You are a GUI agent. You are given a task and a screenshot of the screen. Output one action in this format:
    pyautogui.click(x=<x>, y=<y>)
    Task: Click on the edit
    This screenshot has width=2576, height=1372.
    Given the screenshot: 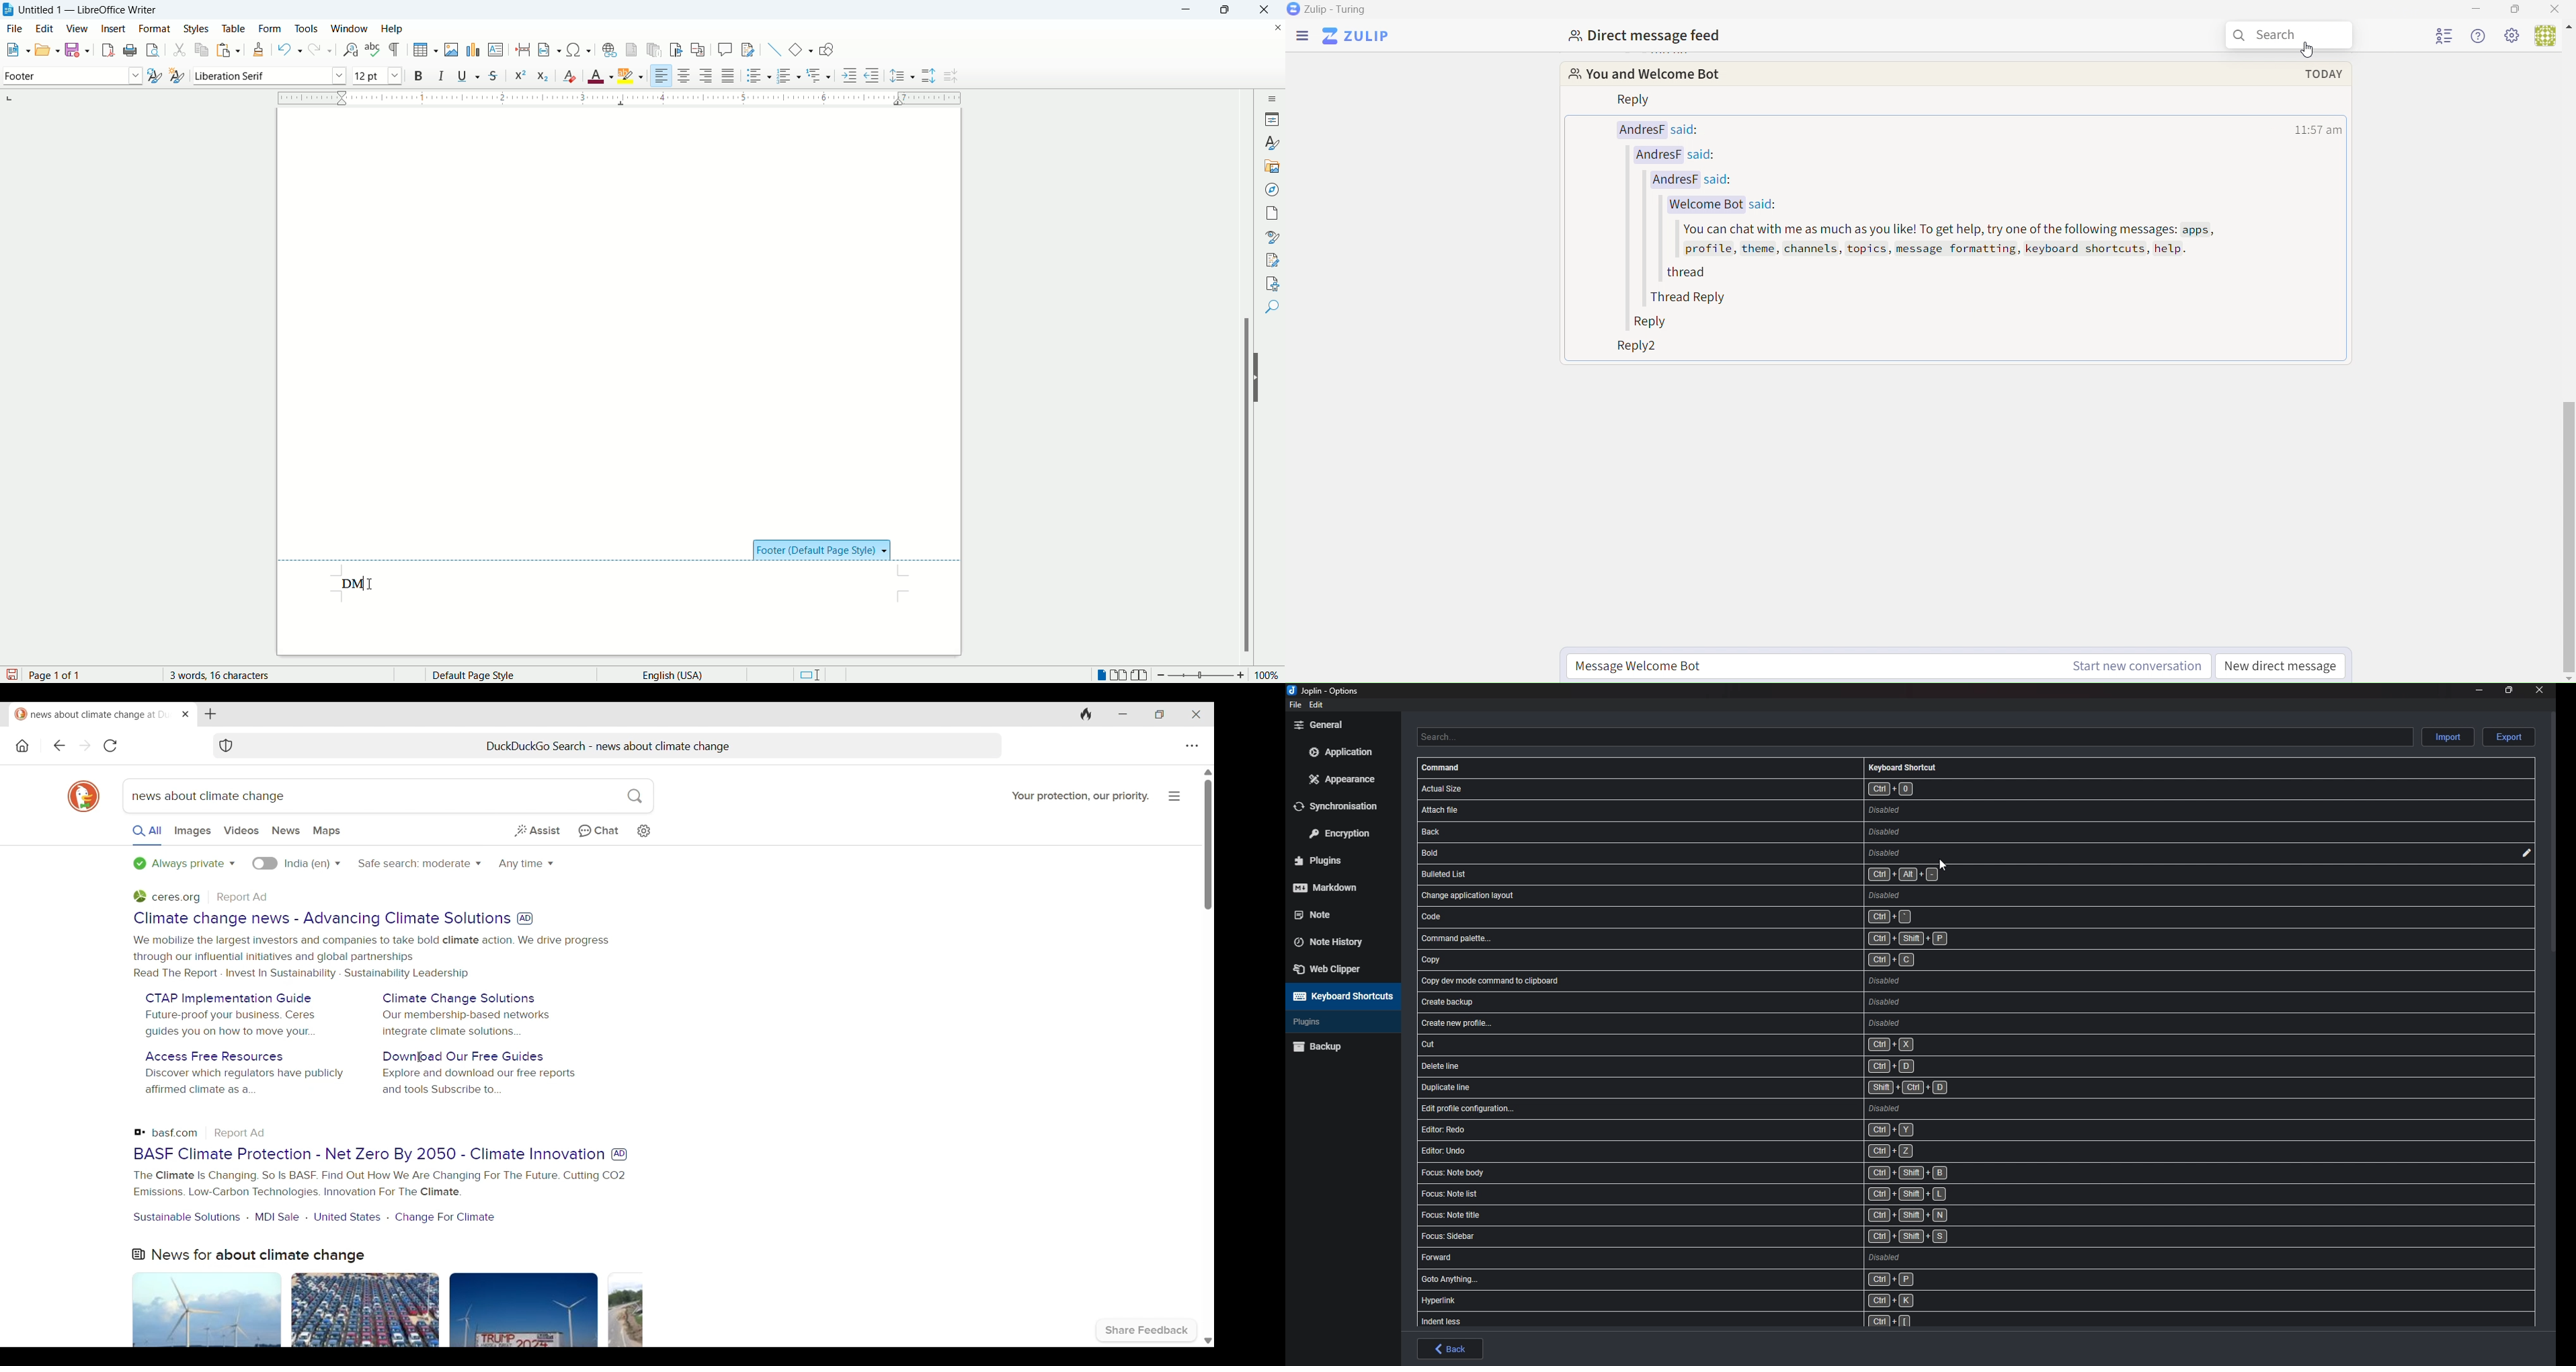 What is the action you would take?
    pyautogui.click(x=1317, y=705)
    